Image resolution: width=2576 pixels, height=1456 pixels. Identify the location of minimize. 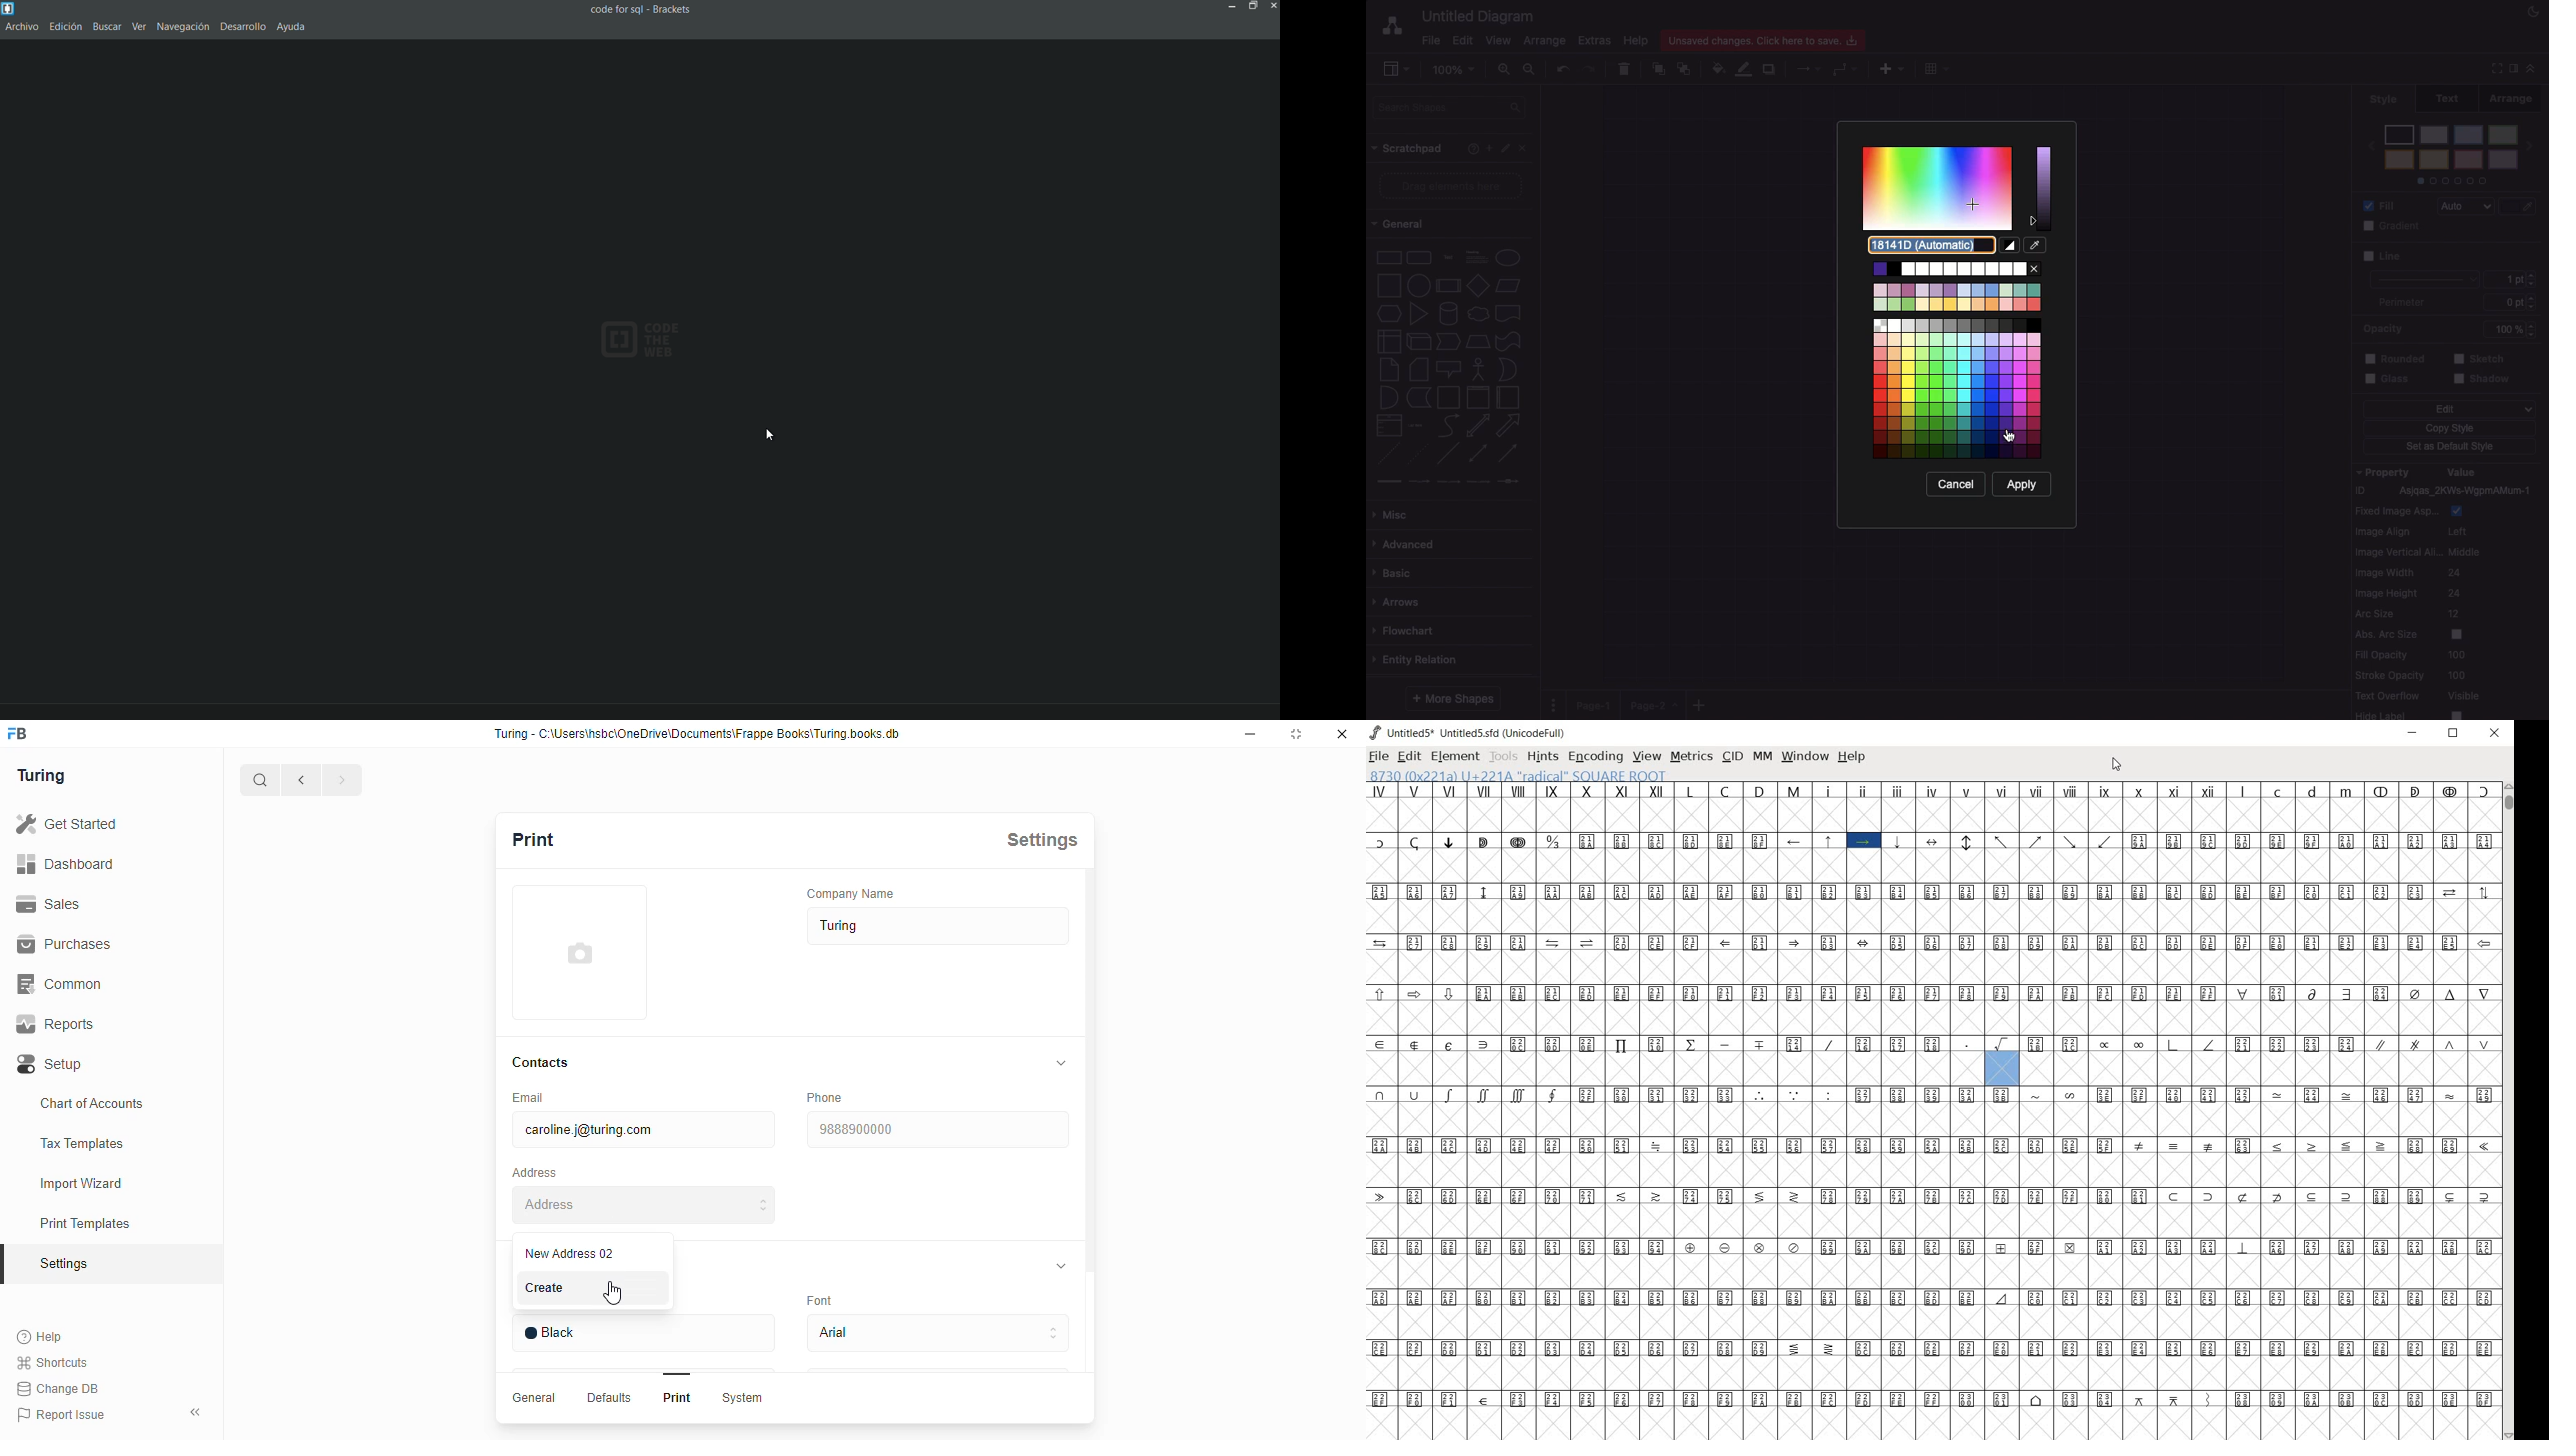
(1251, 734).